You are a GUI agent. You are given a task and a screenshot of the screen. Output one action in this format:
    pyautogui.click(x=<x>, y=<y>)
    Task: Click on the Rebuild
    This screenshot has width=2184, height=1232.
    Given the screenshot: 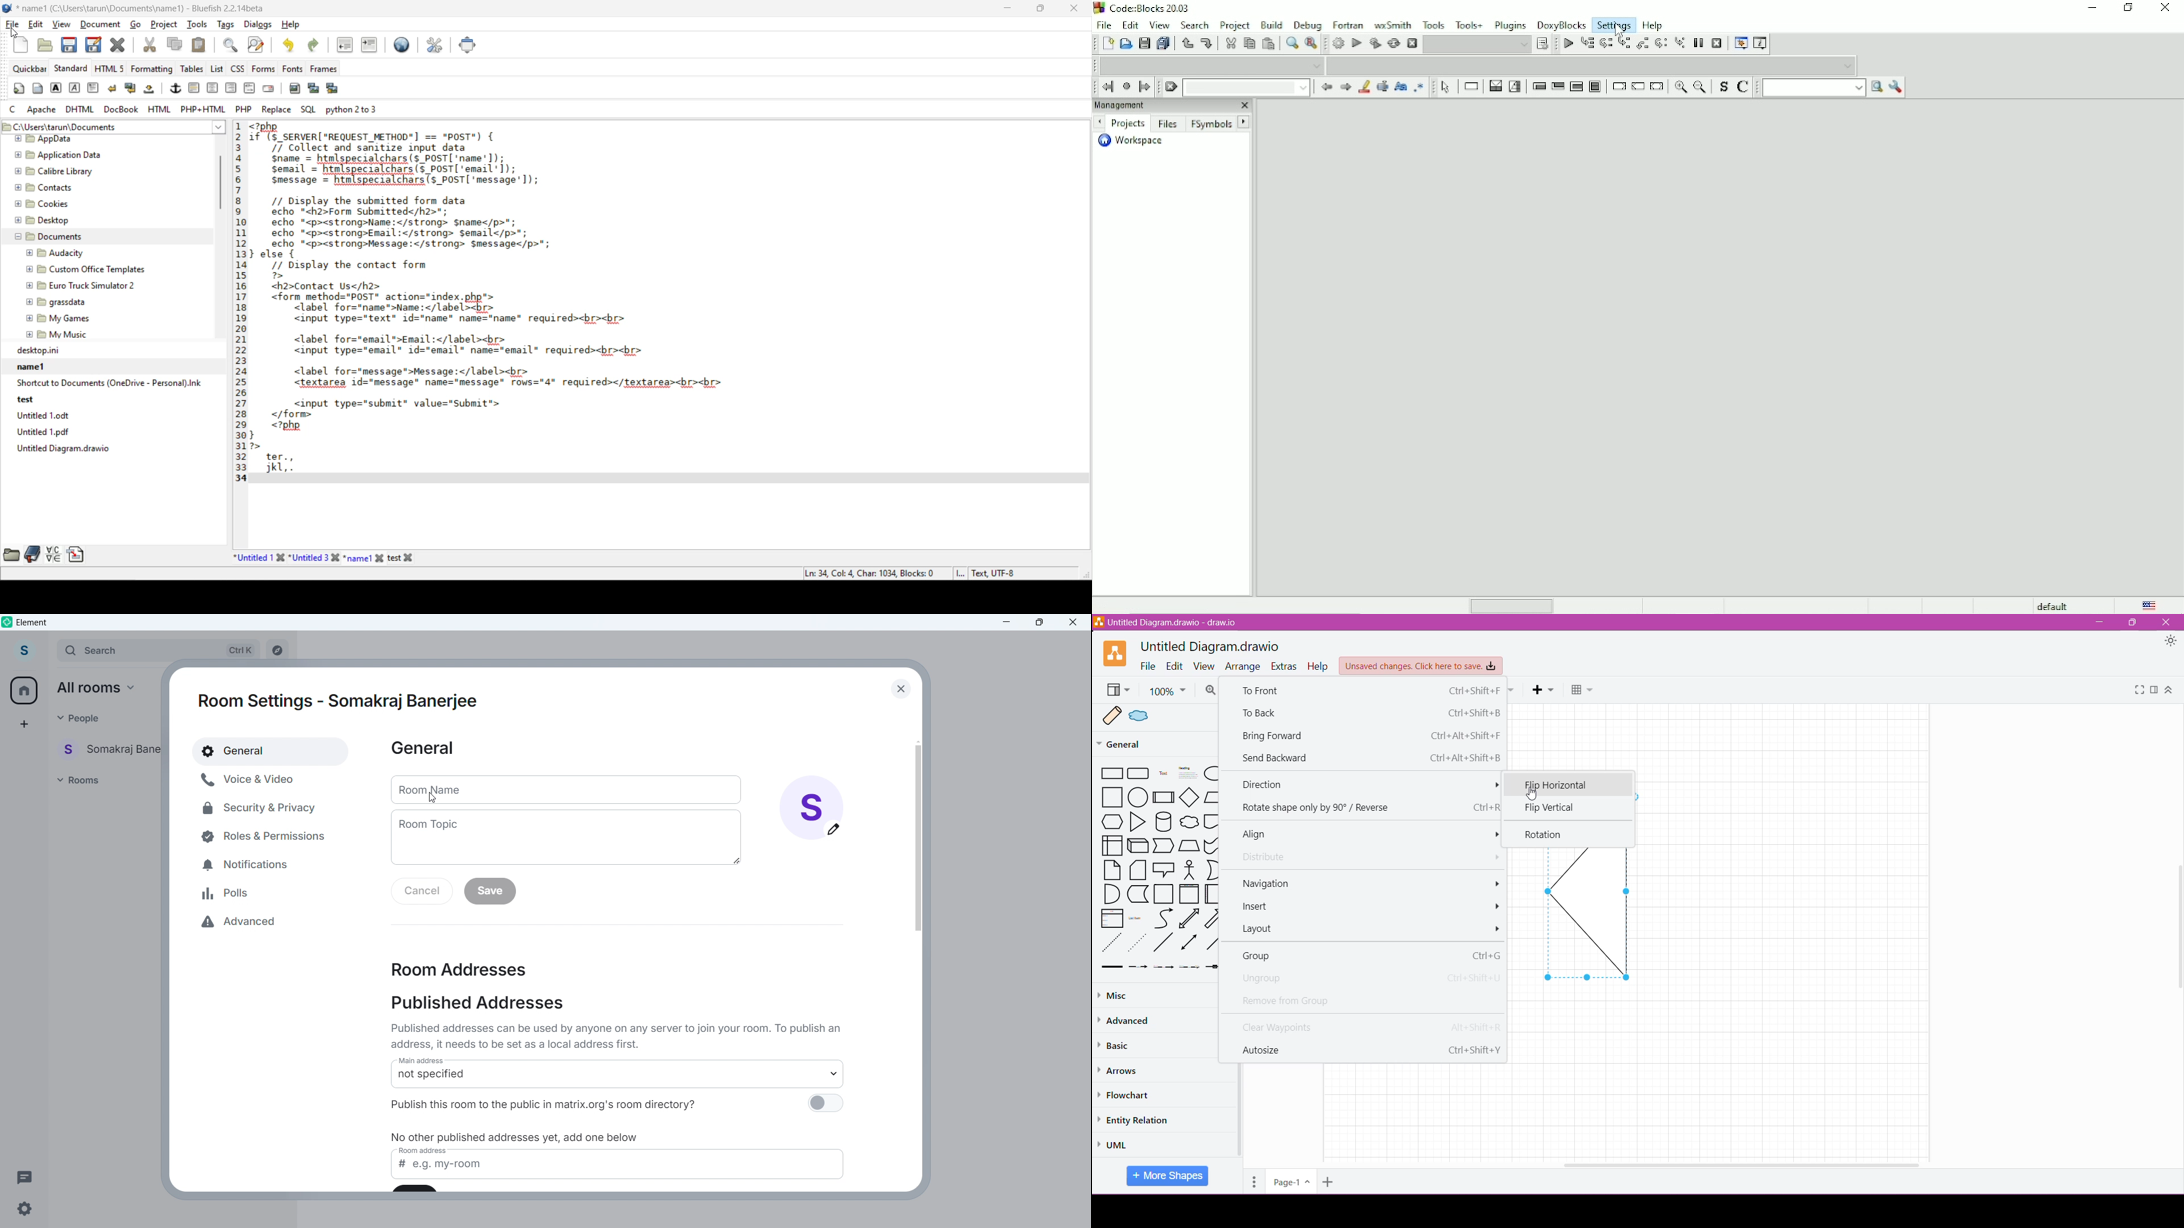 What is the action you would take?
    pyautogui.click(x=1393, y=43)
    